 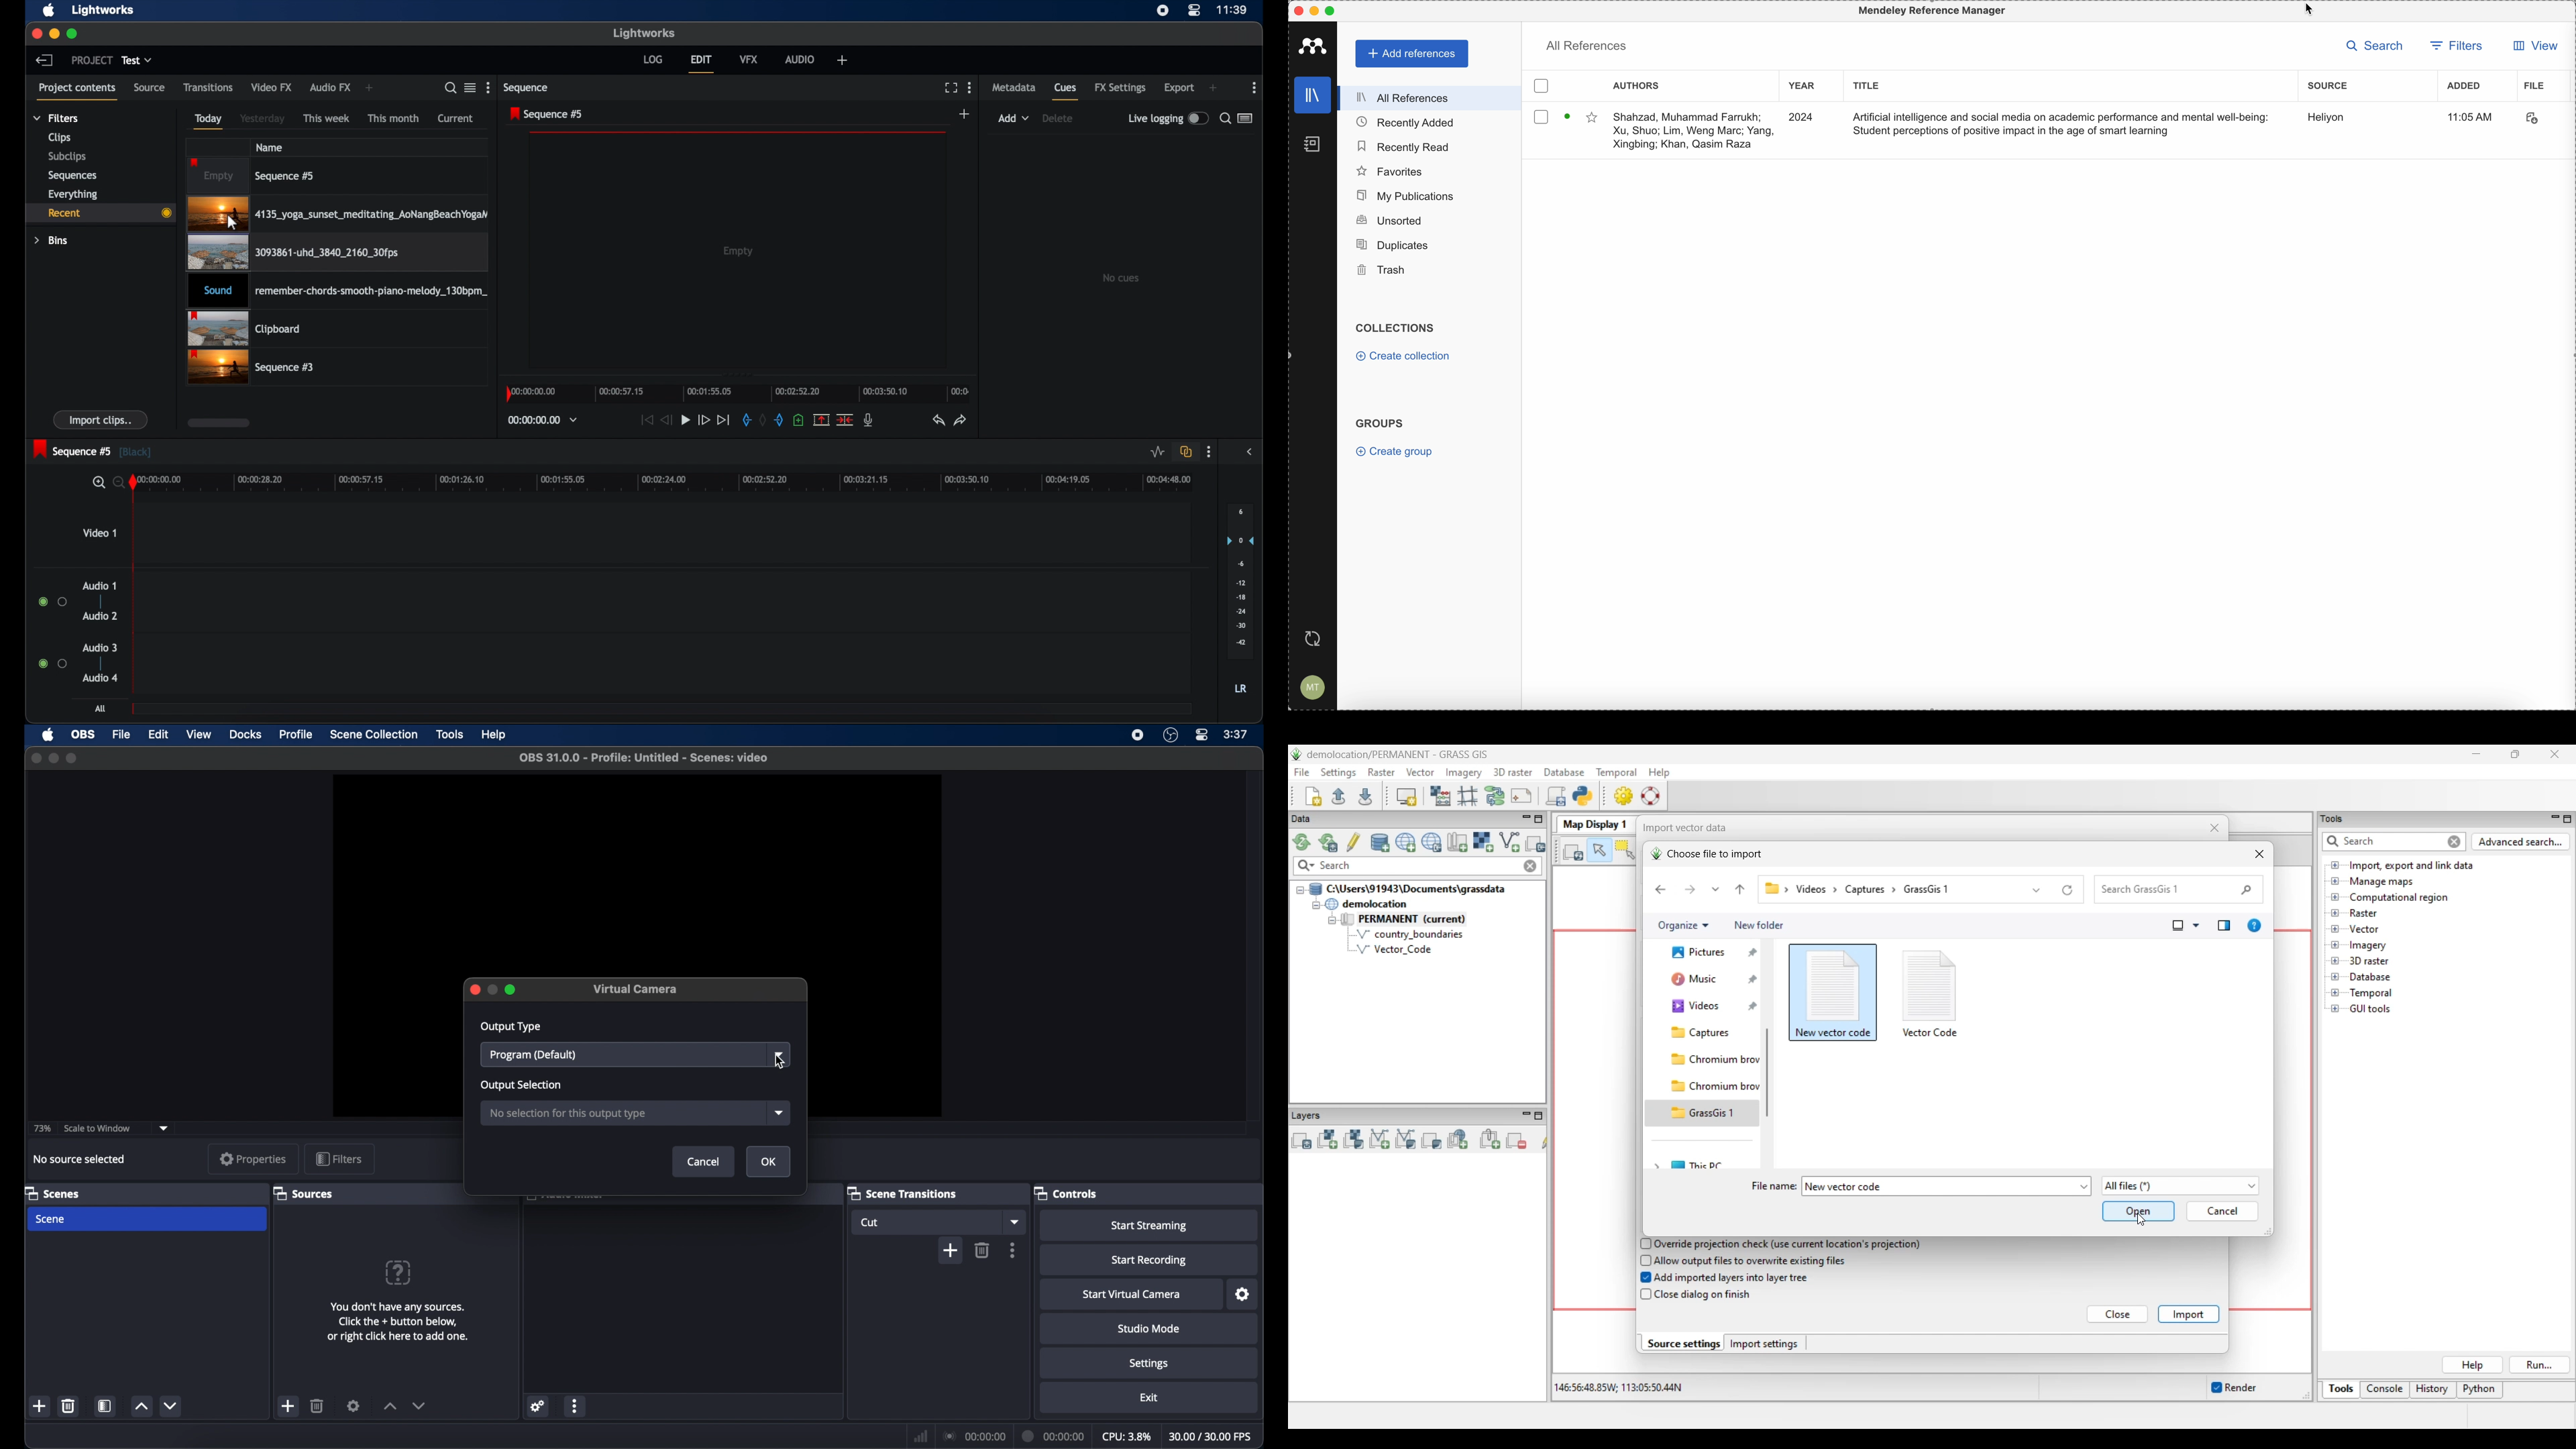 I want to click on dropdown, so click(x=1014, y=1222).